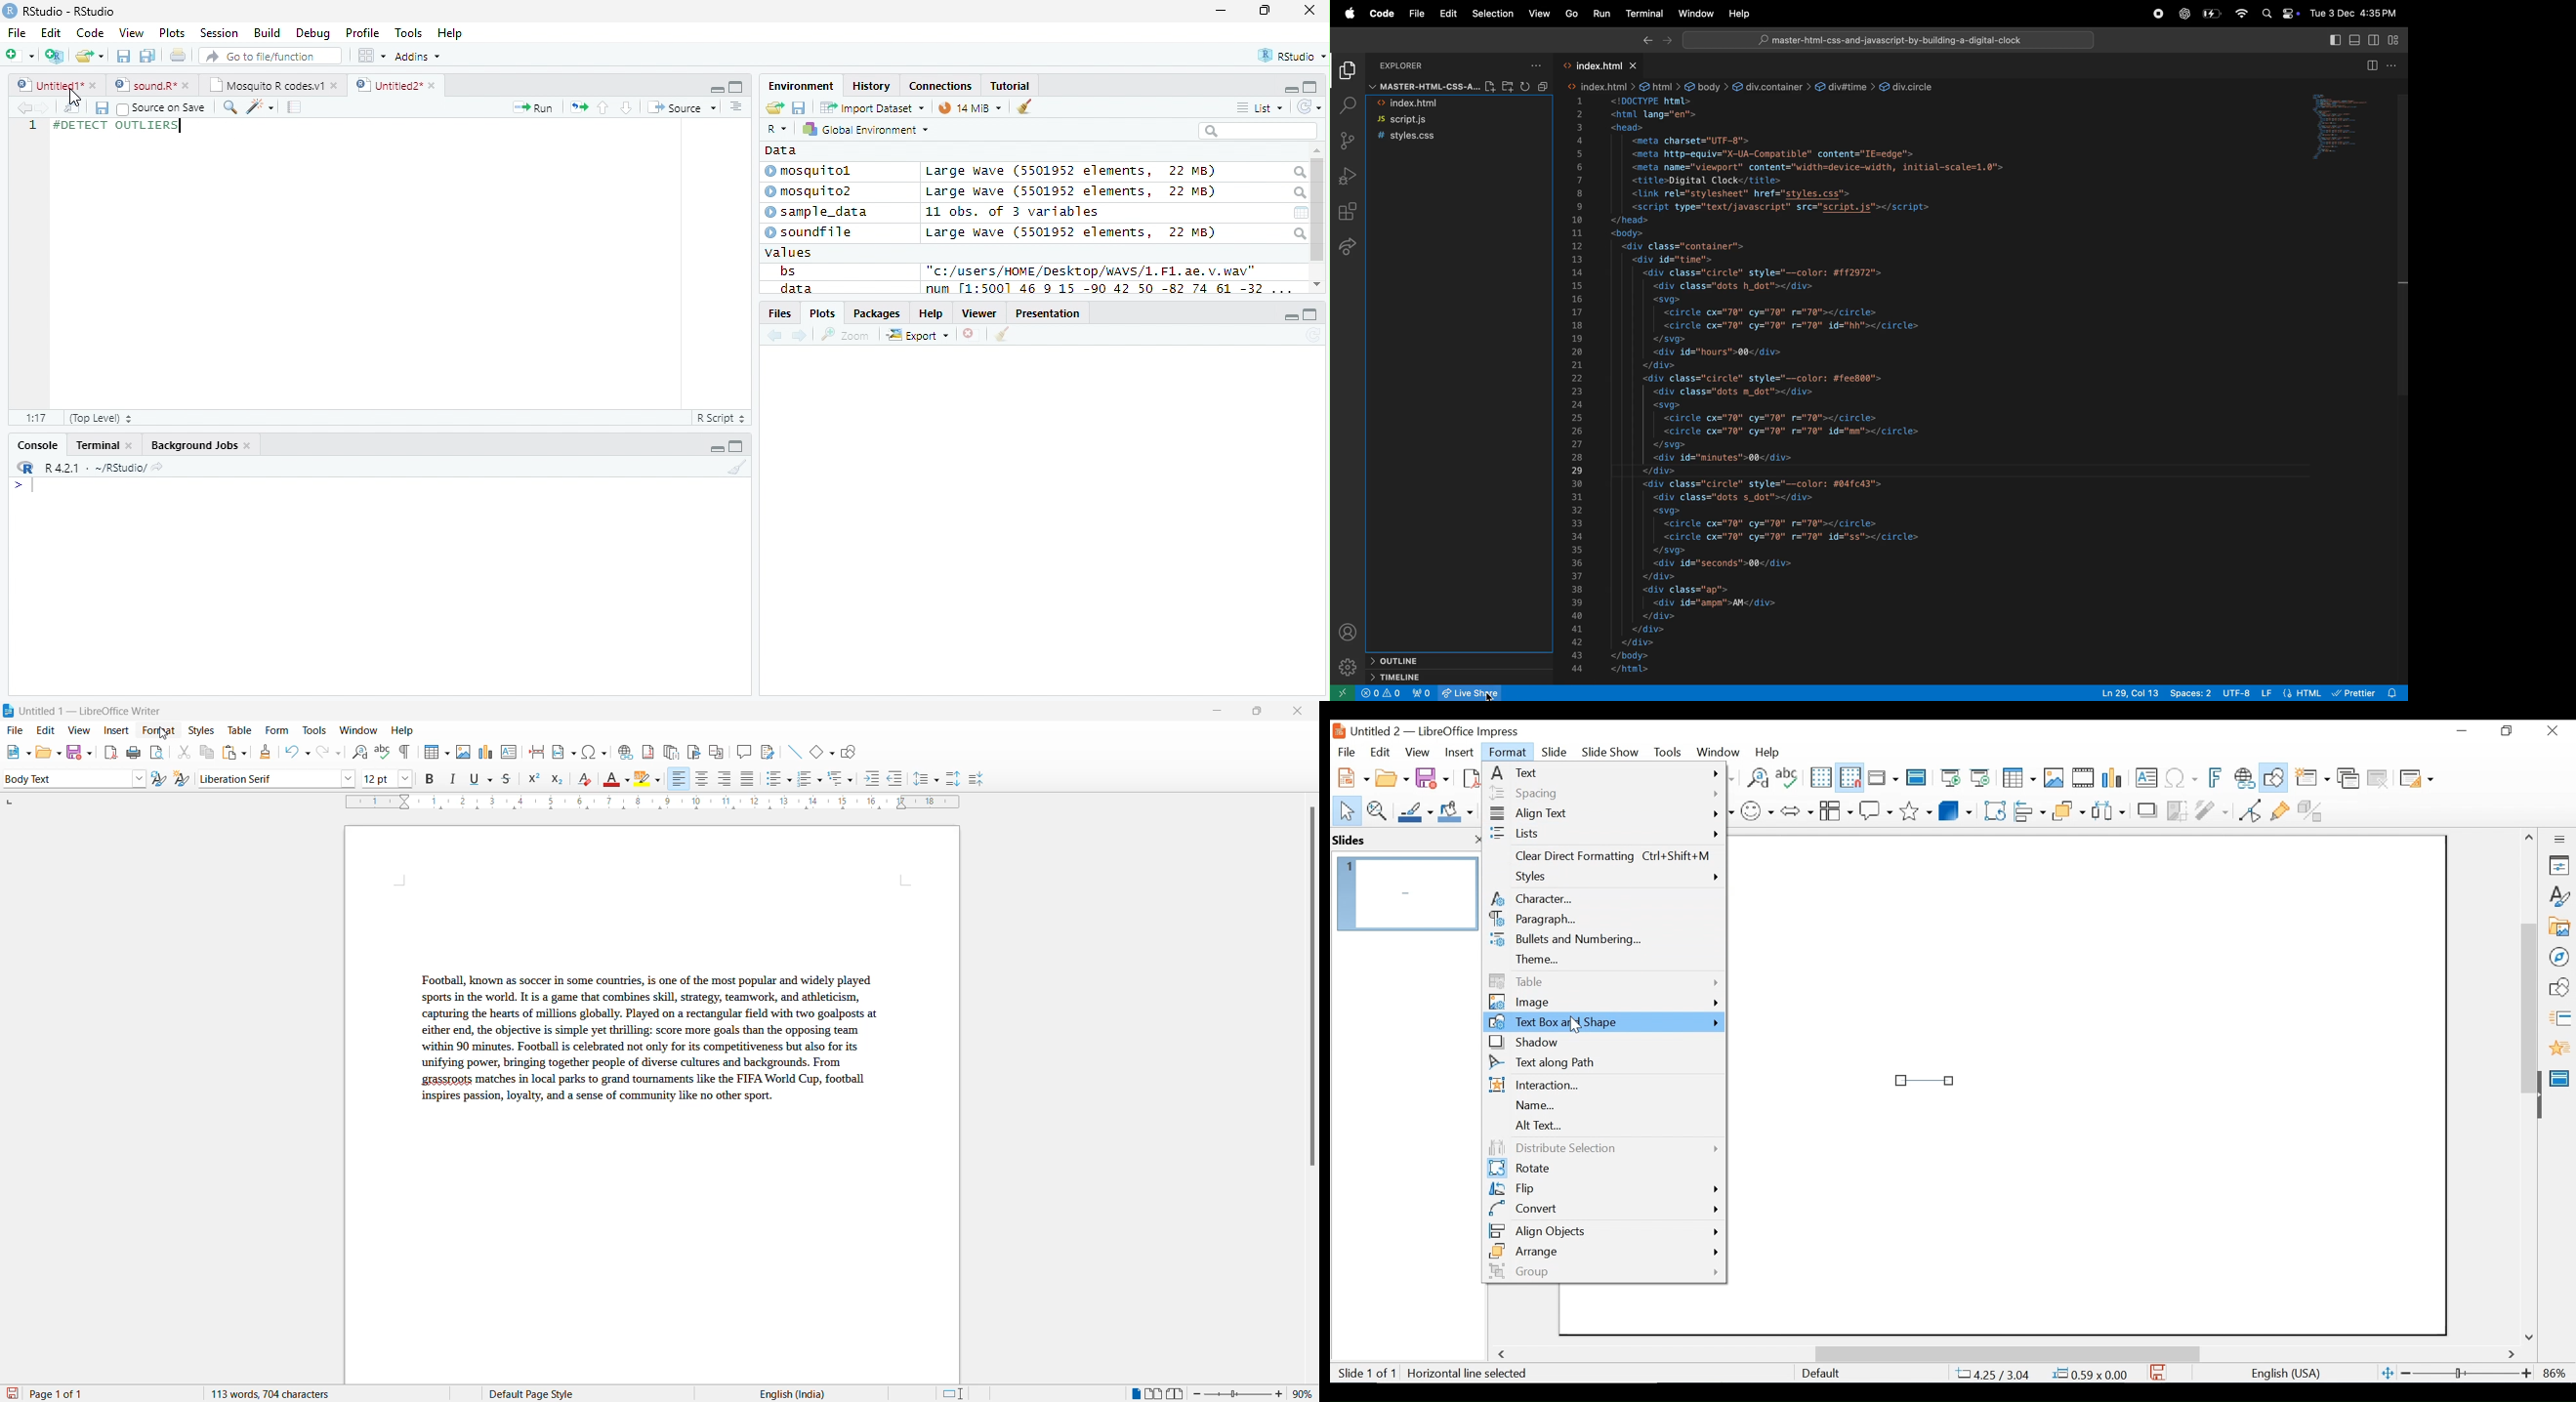  I want to click on Calendar, so click(1301, 213).